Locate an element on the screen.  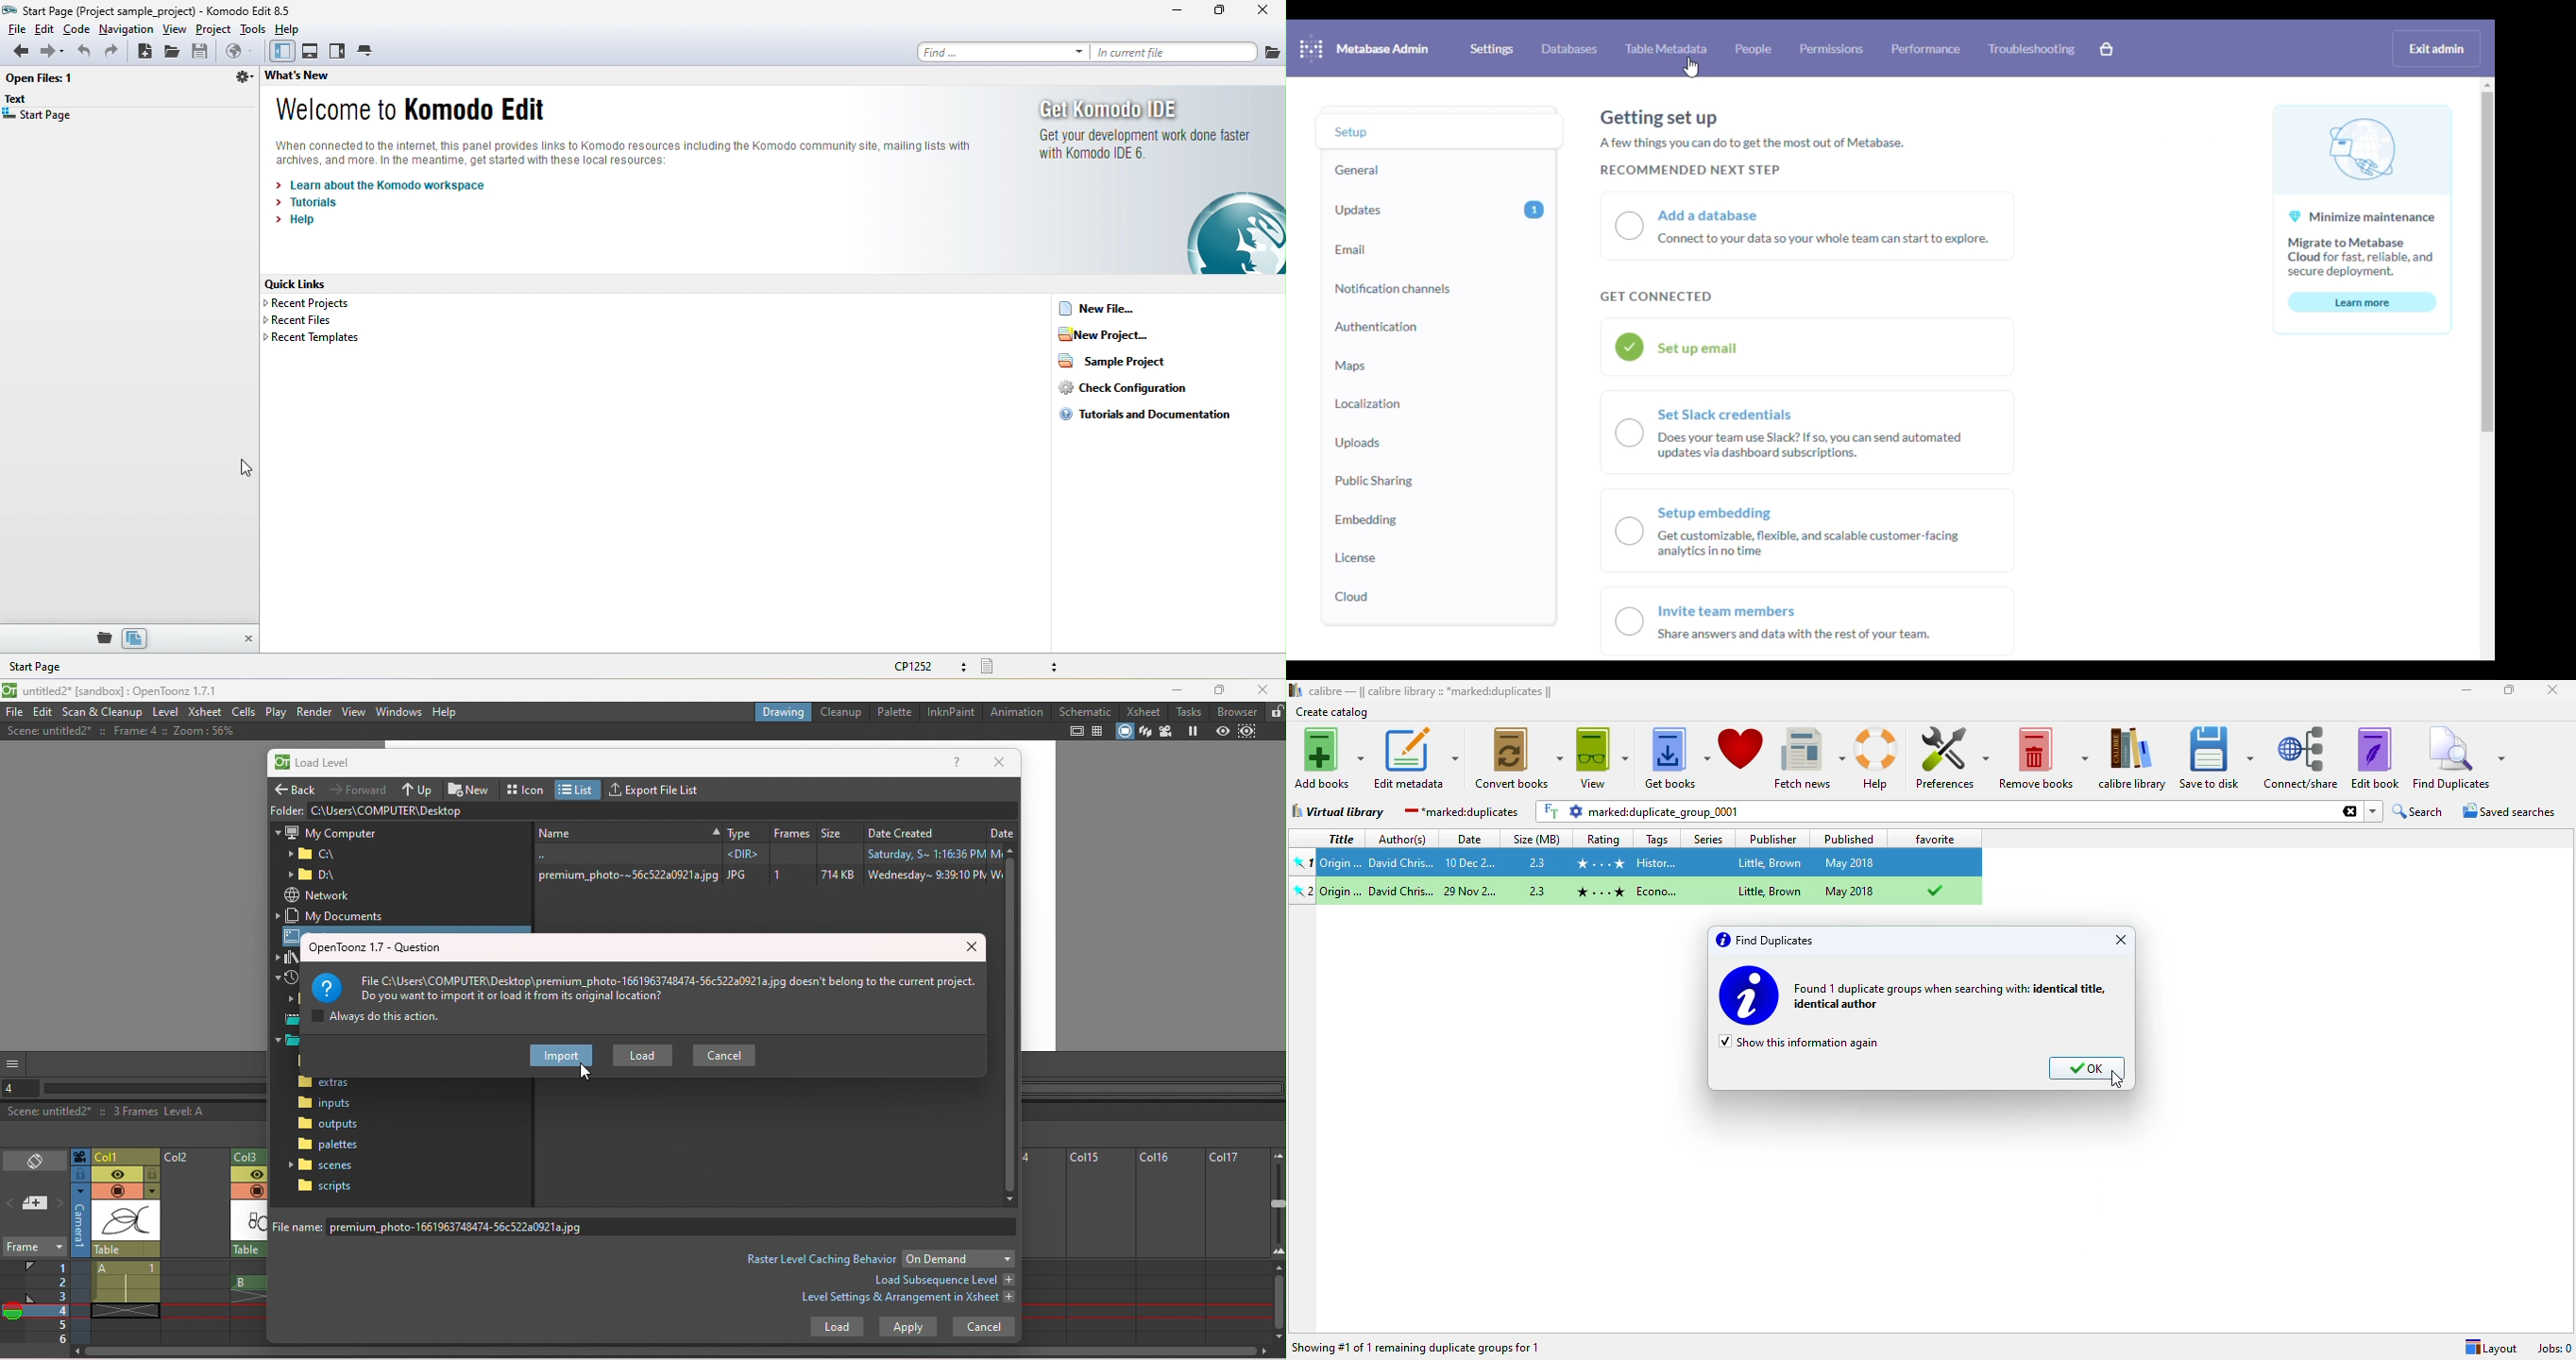
close pane is located at coordinates (247, 640).